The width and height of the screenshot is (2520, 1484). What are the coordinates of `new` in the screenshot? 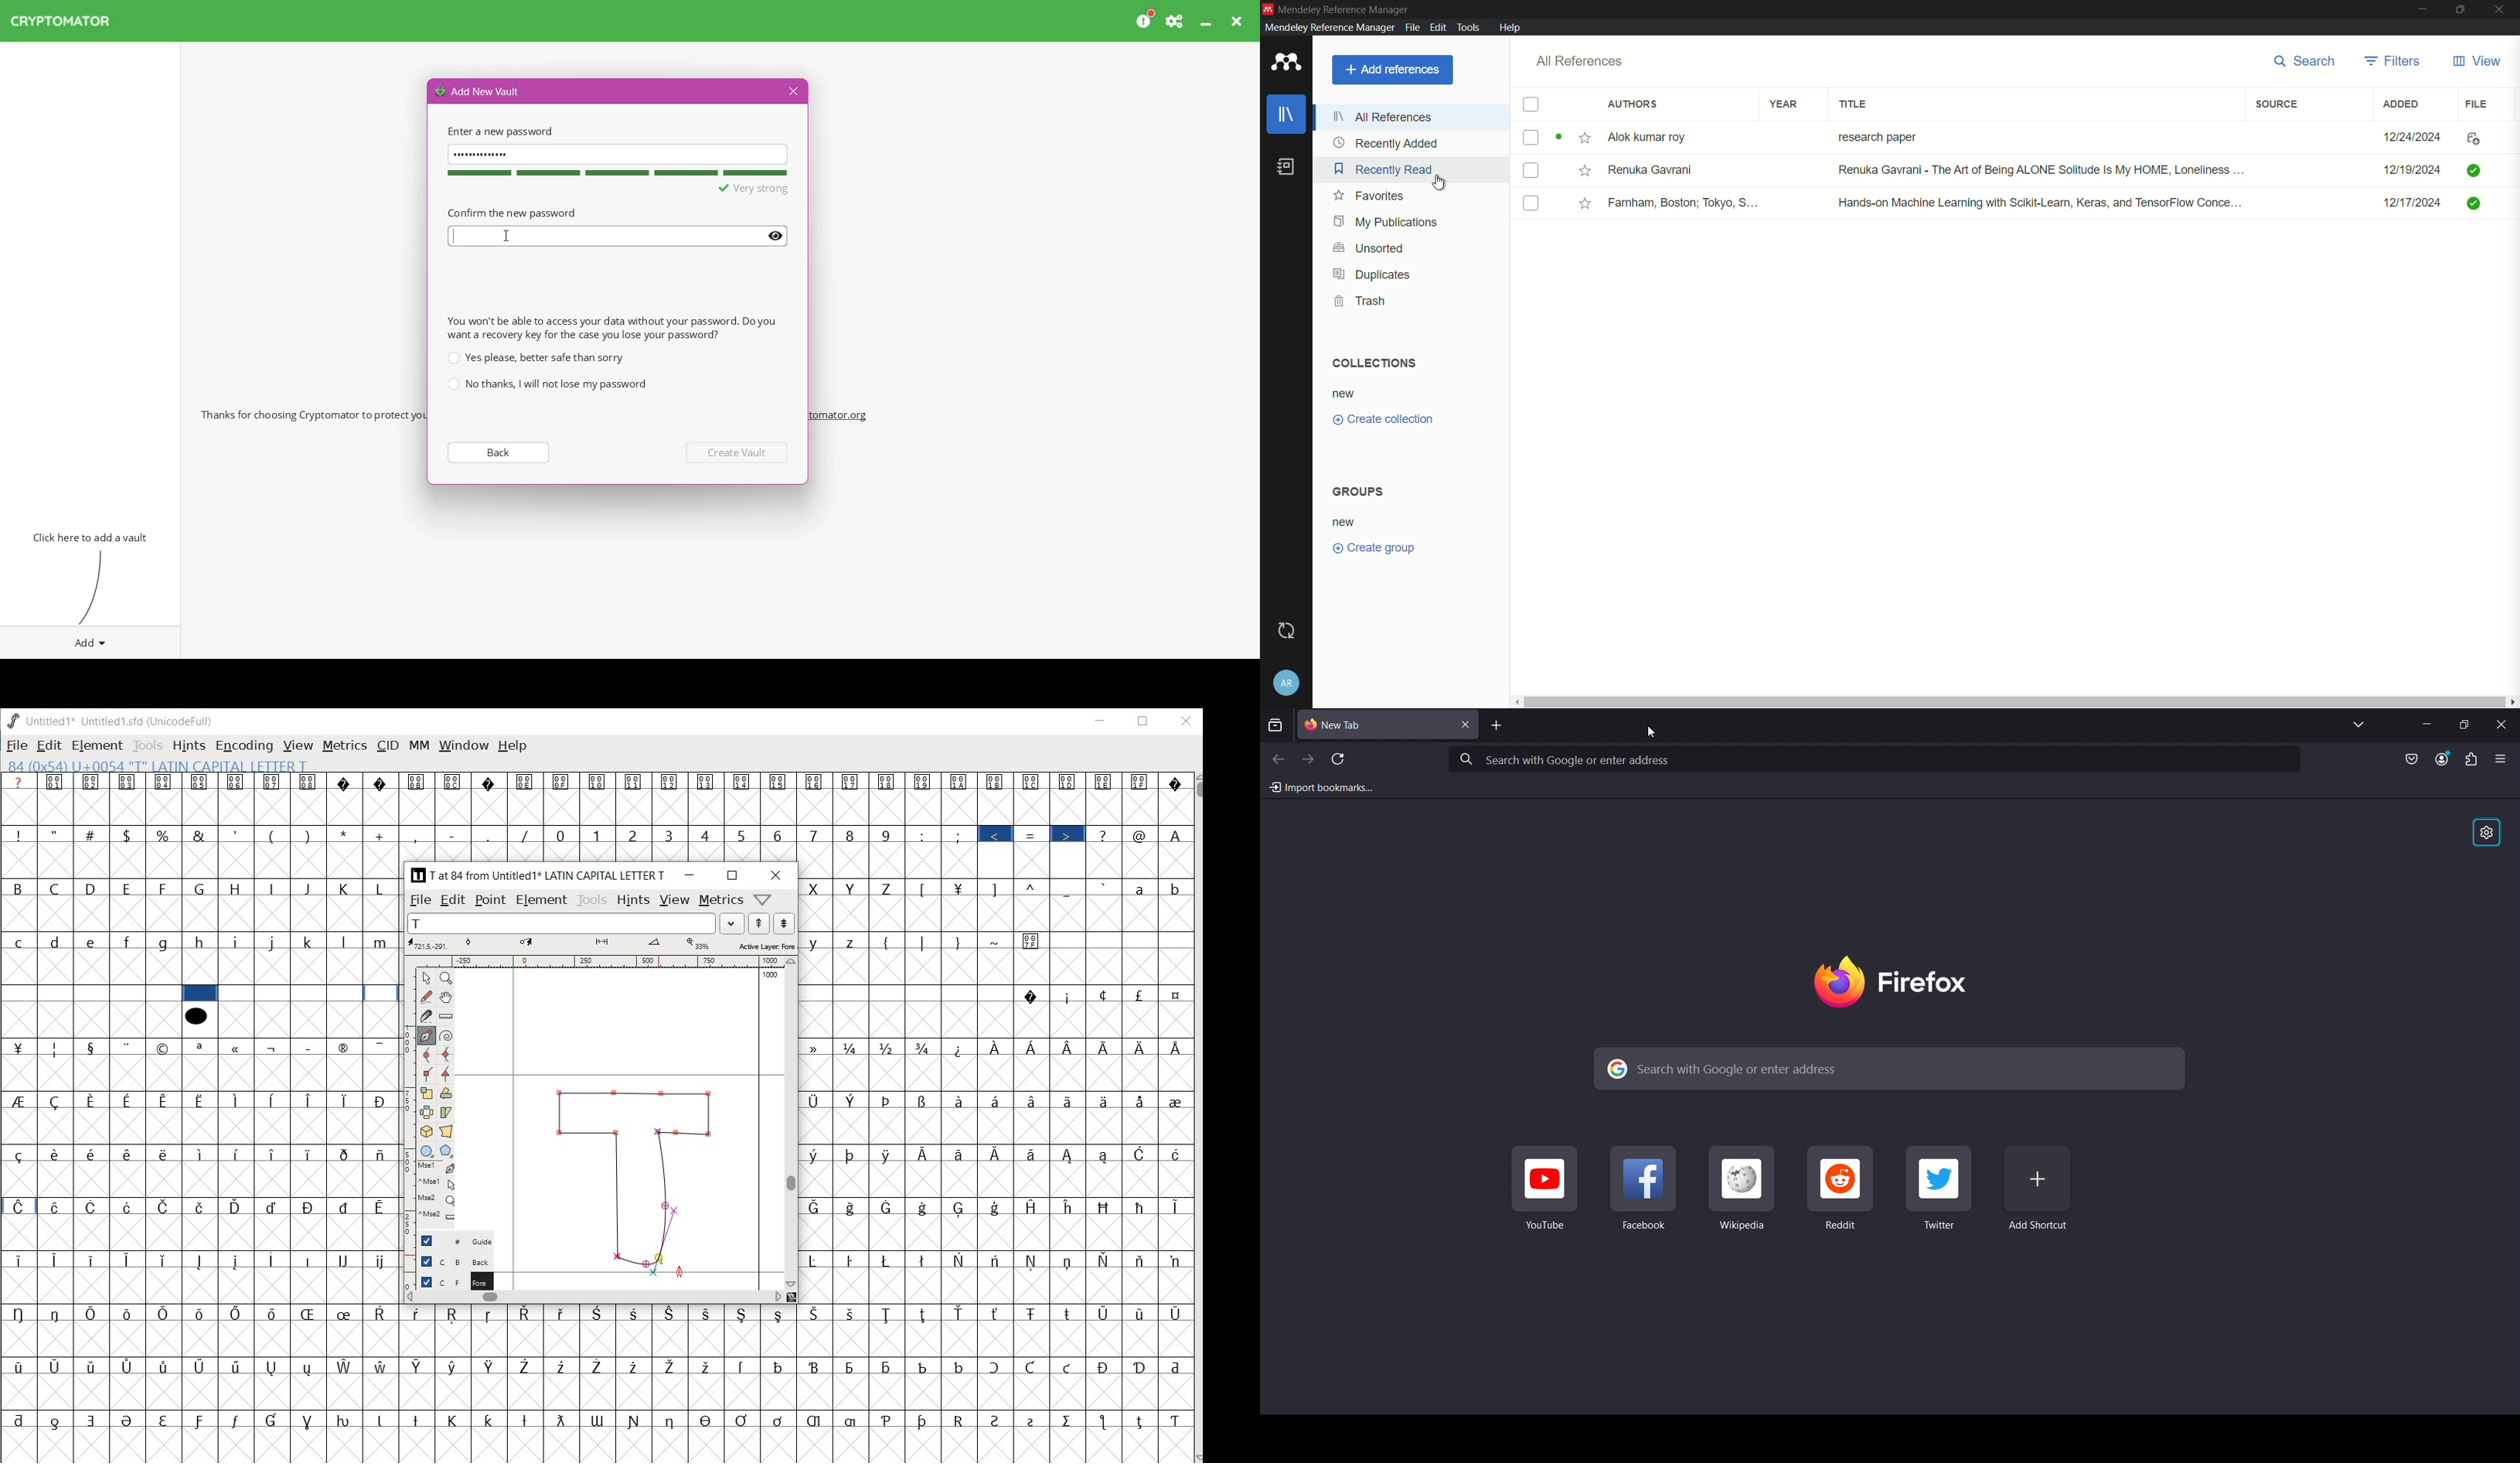 It's located at (1343, 523).